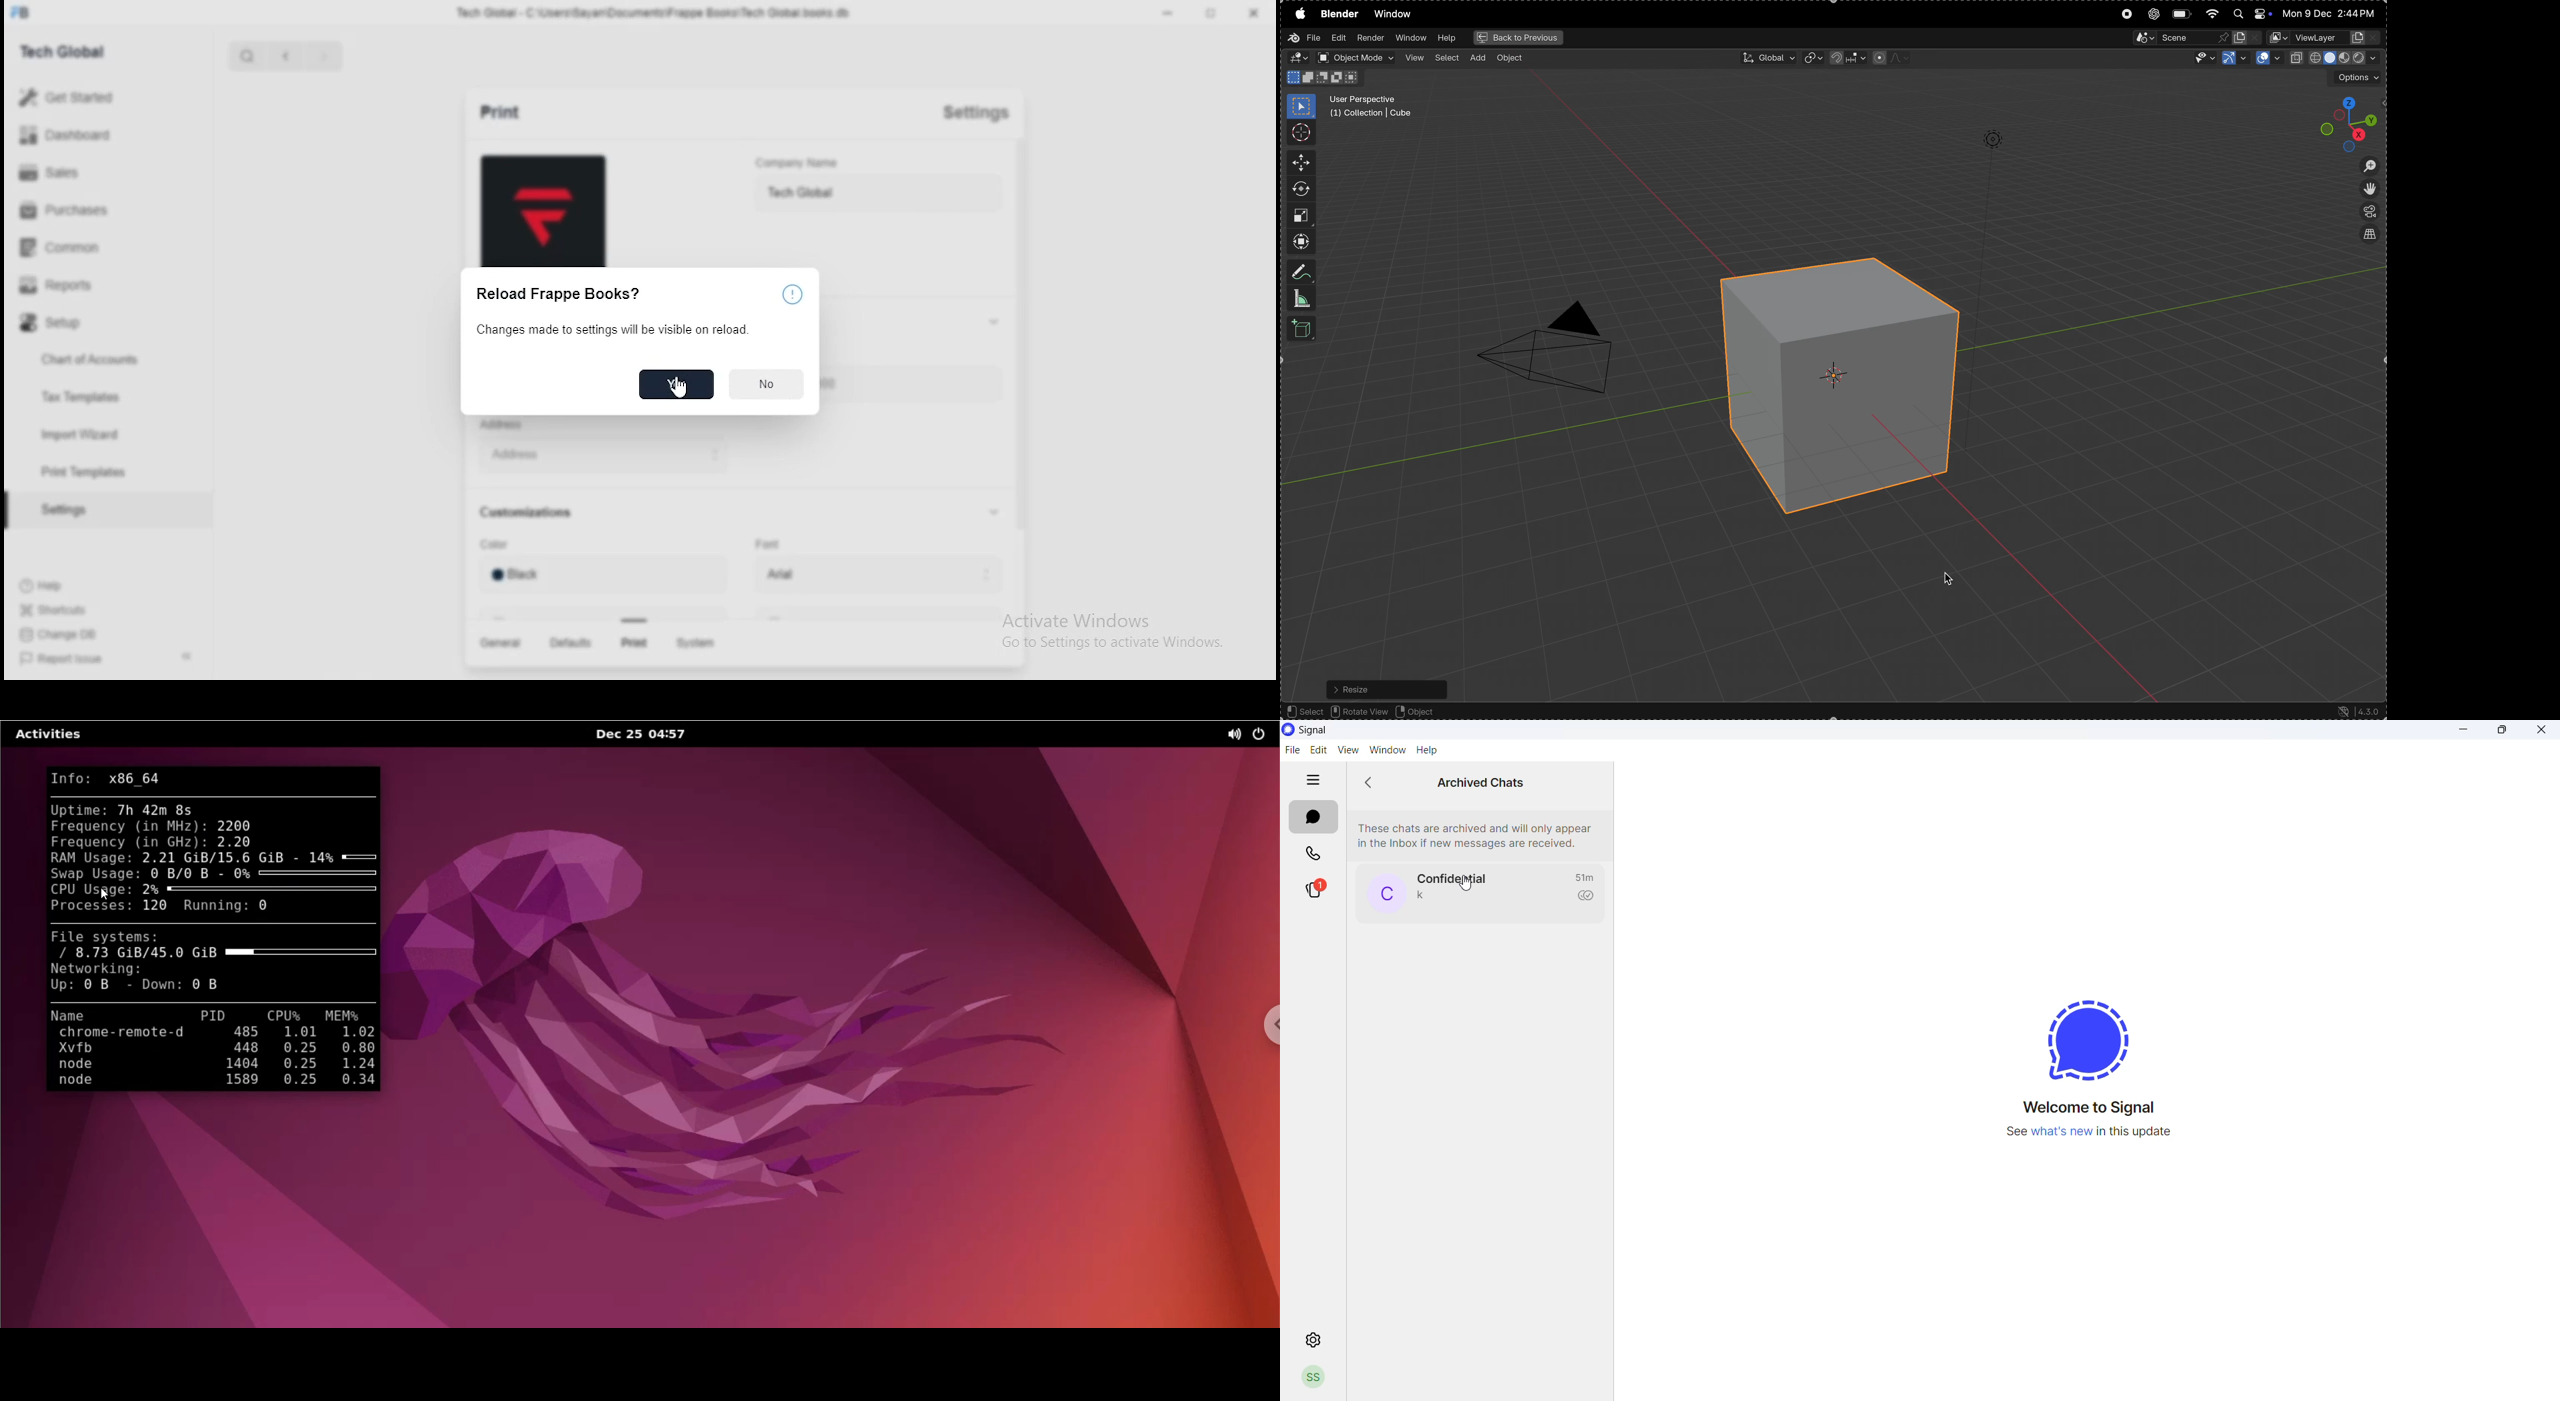 The image size is (2576, 1428). Describe the element at coordinates (82, 288) in the screenshot. I see `Reports ` at that location.